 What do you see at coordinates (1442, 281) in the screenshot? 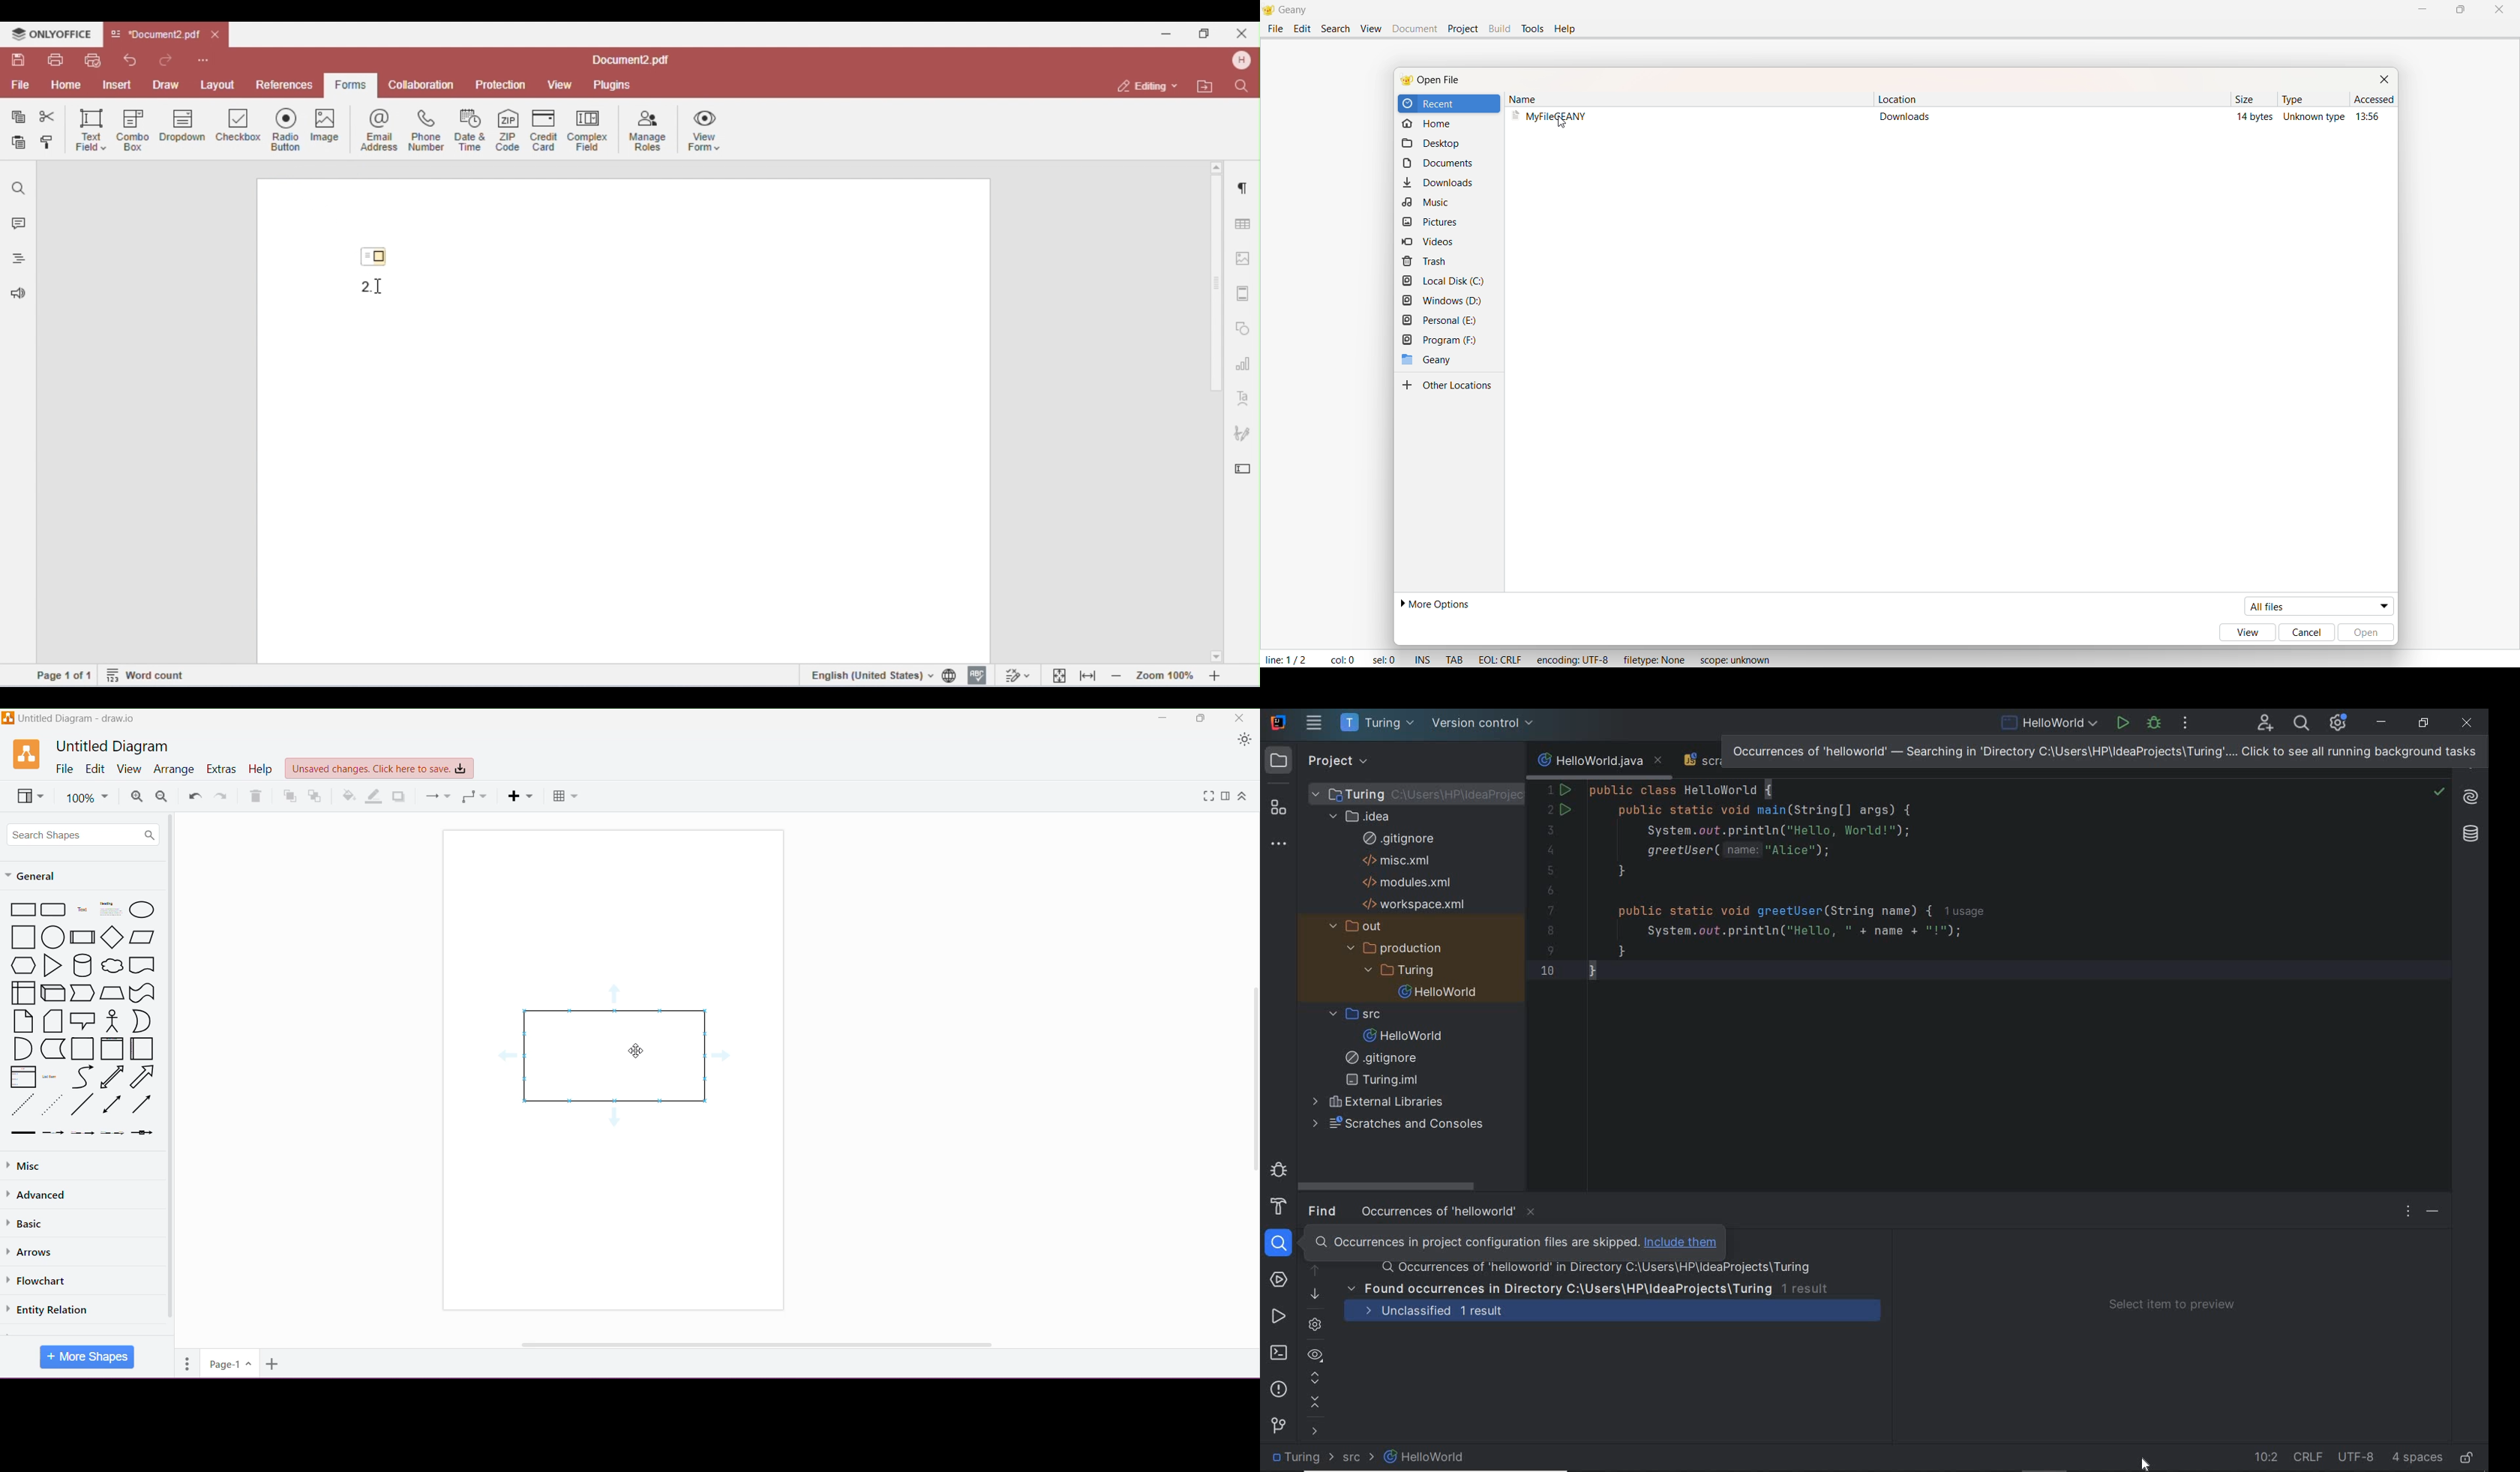
I see `local disk C` at bounding box center [1442, 281].